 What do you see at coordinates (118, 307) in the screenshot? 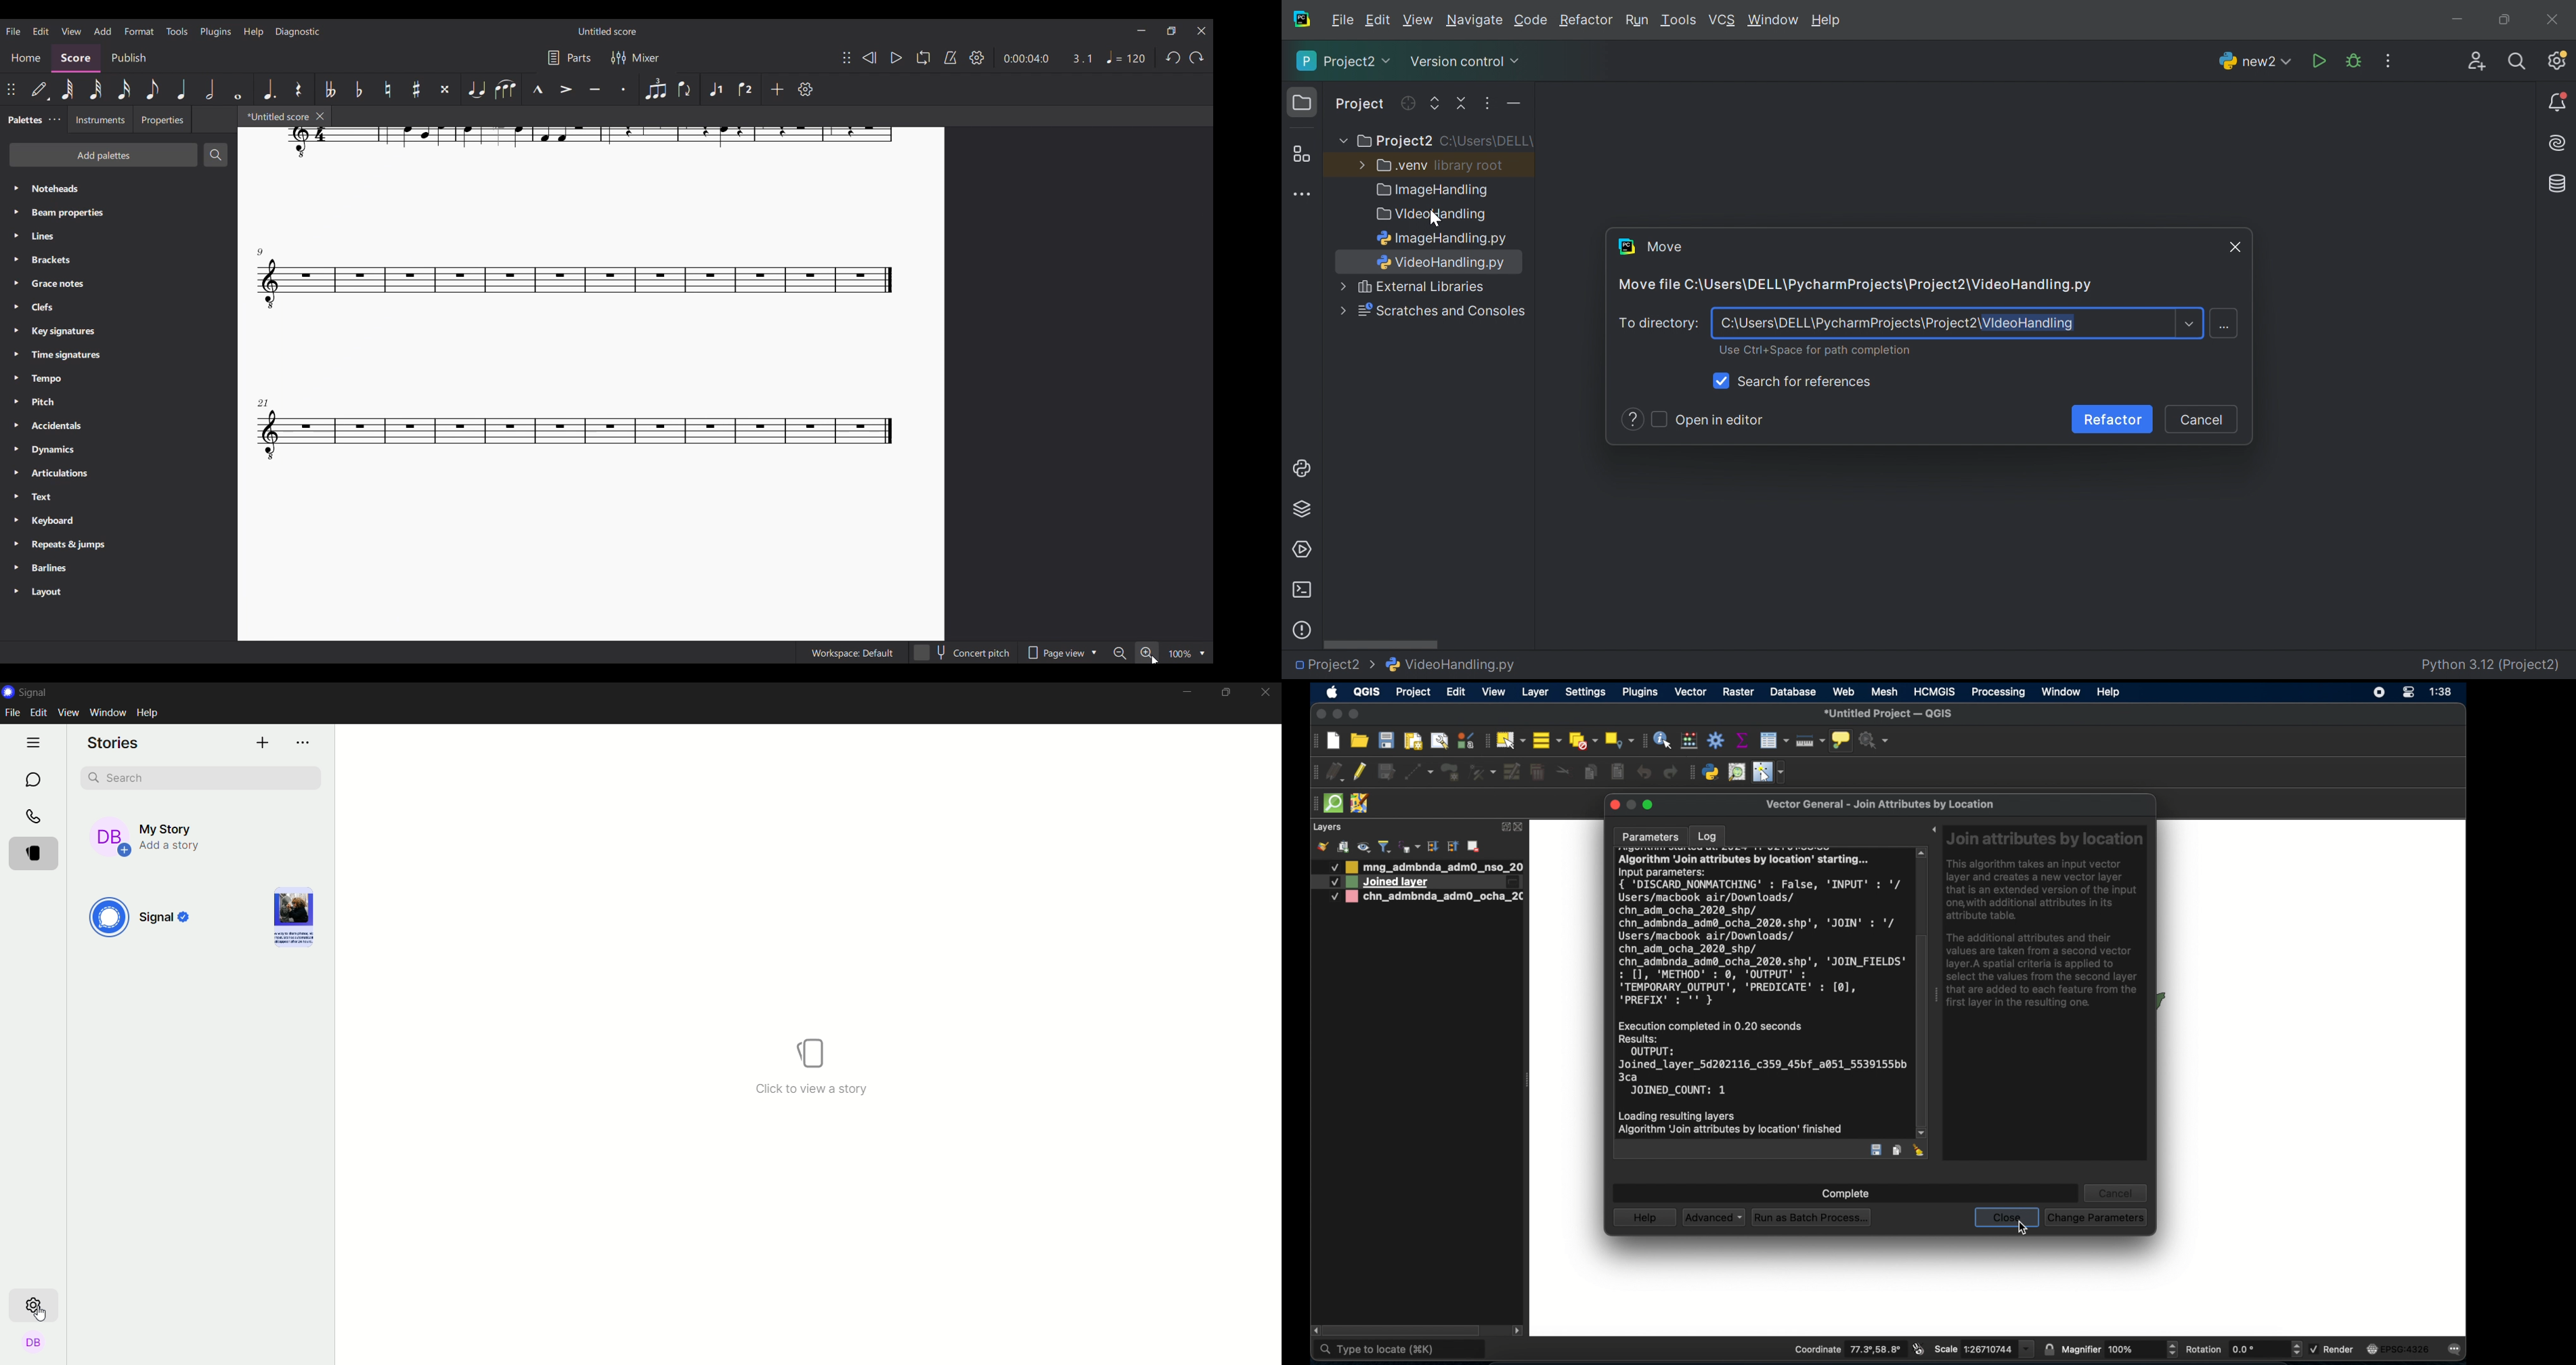
I see `Clefs` at bounding box center [118, 307].